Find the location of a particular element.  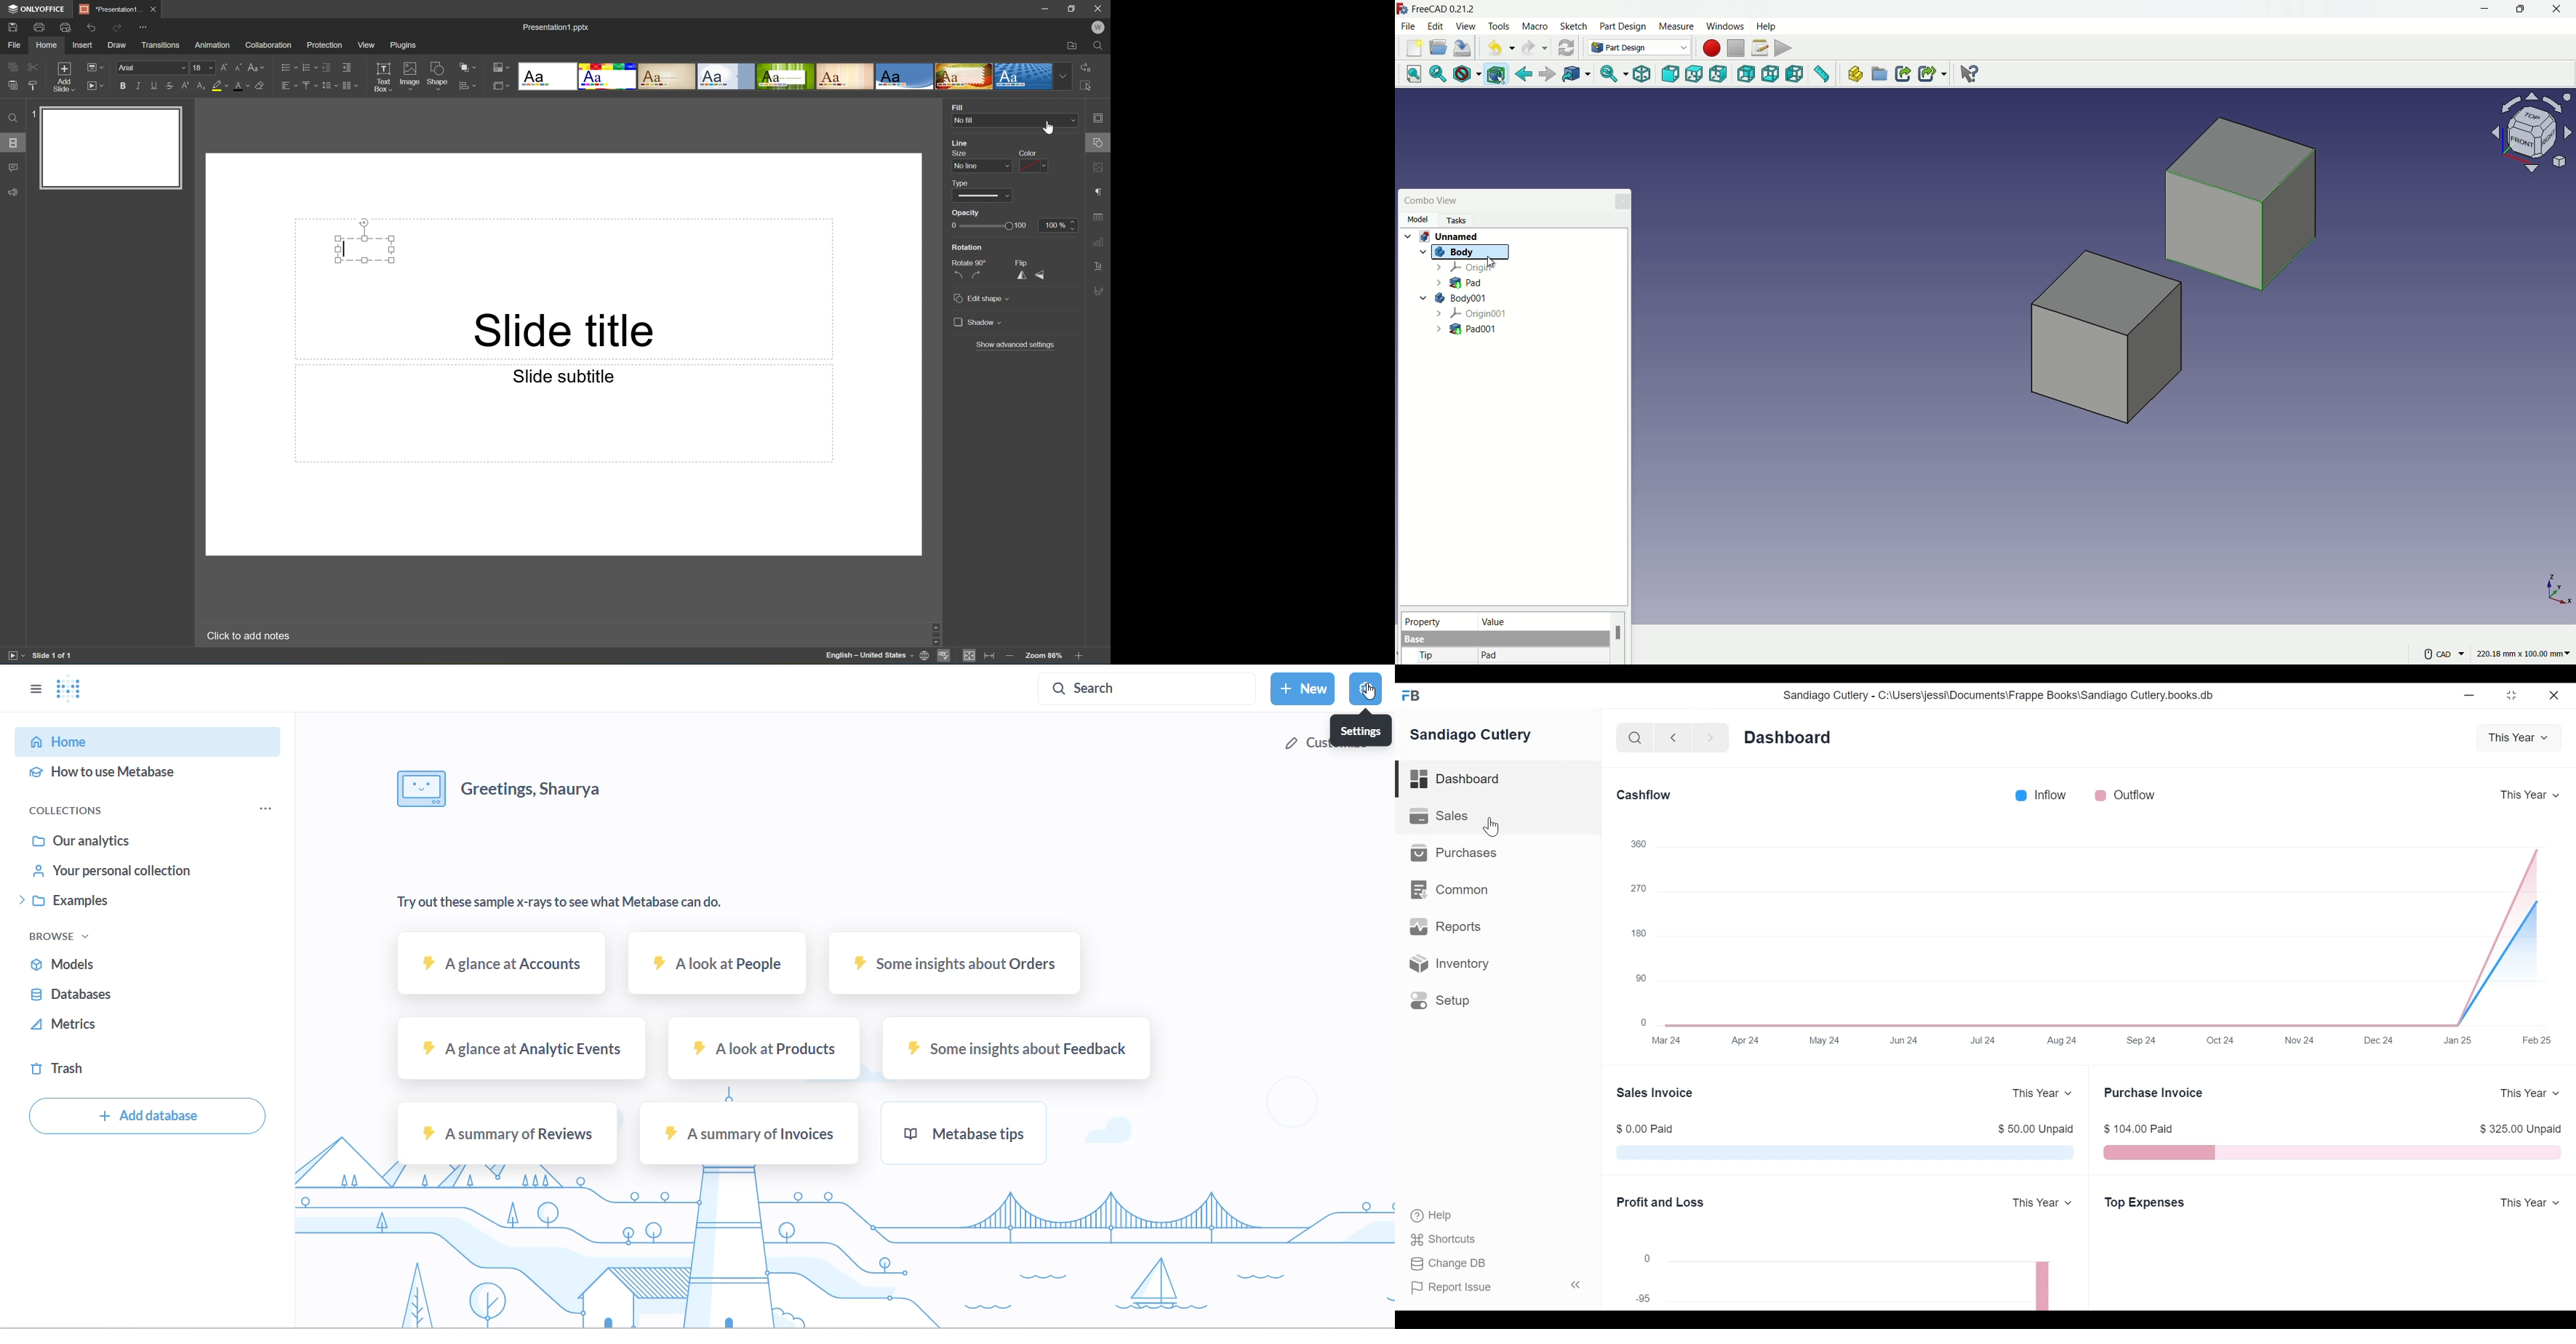

Text Box is located at coordinates (383, 77).